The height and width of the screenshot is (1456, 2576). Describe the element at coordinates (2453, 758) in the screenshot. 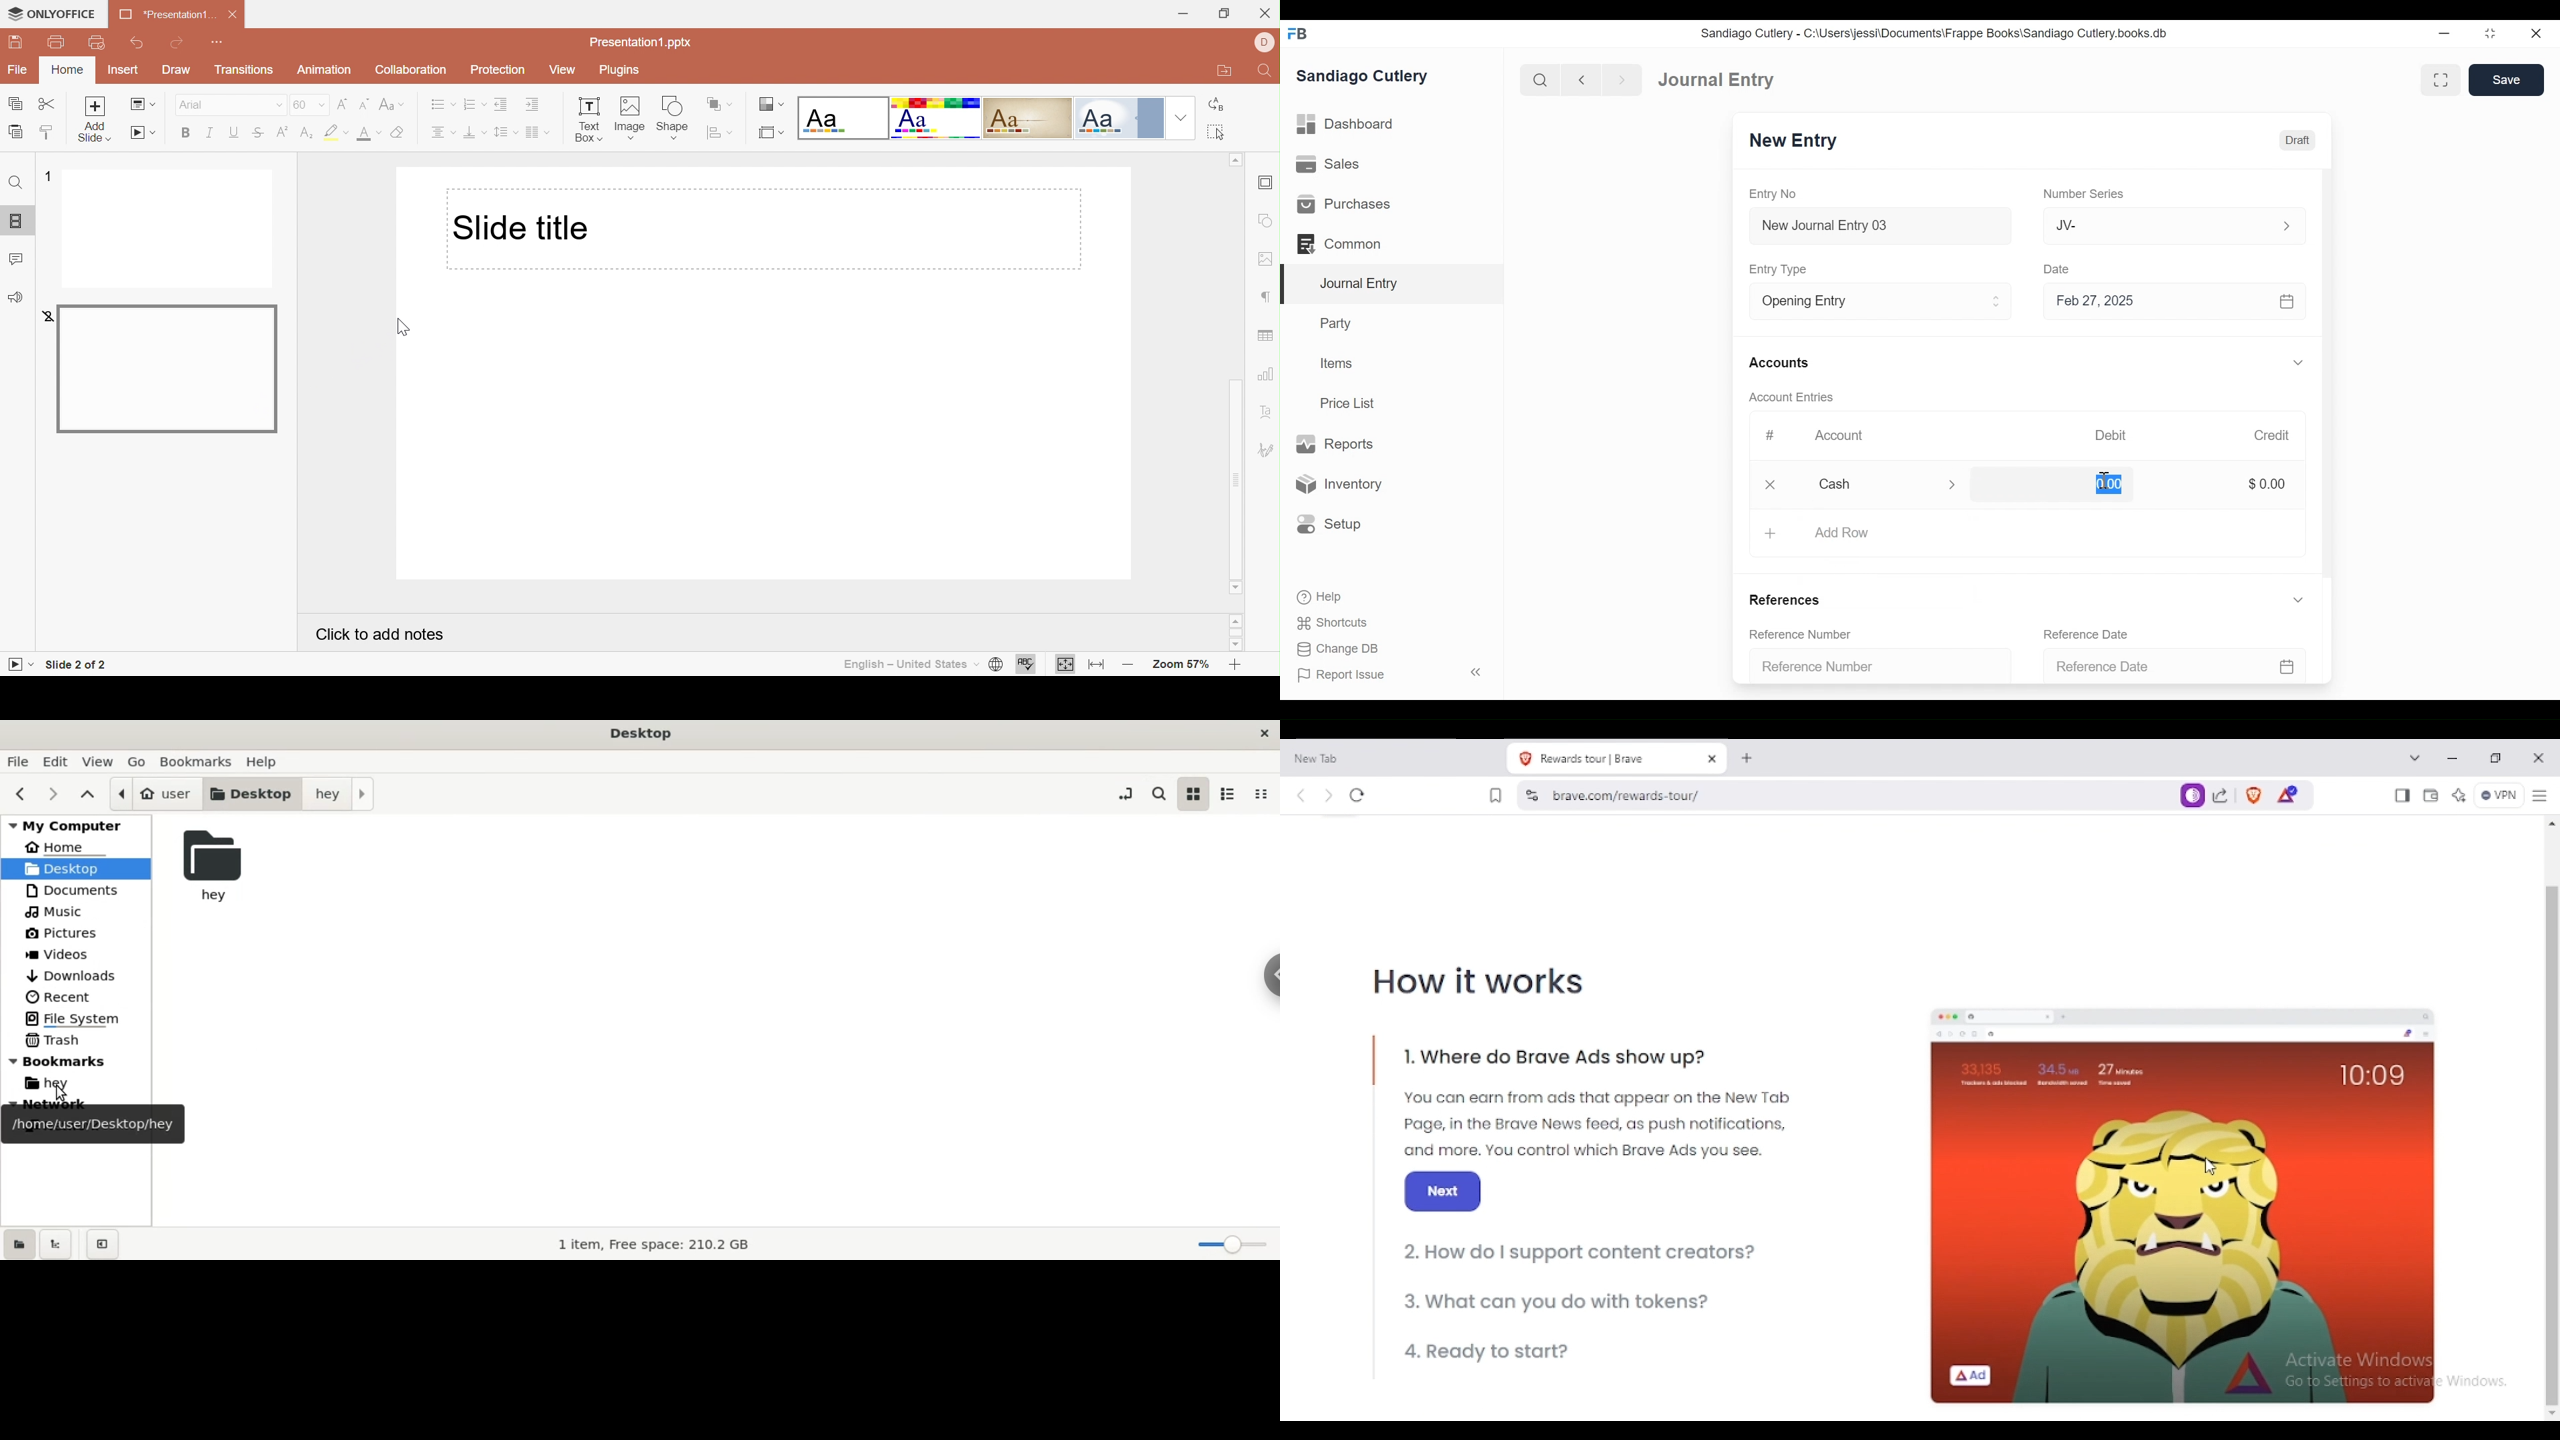

I see `minimize` at that location.